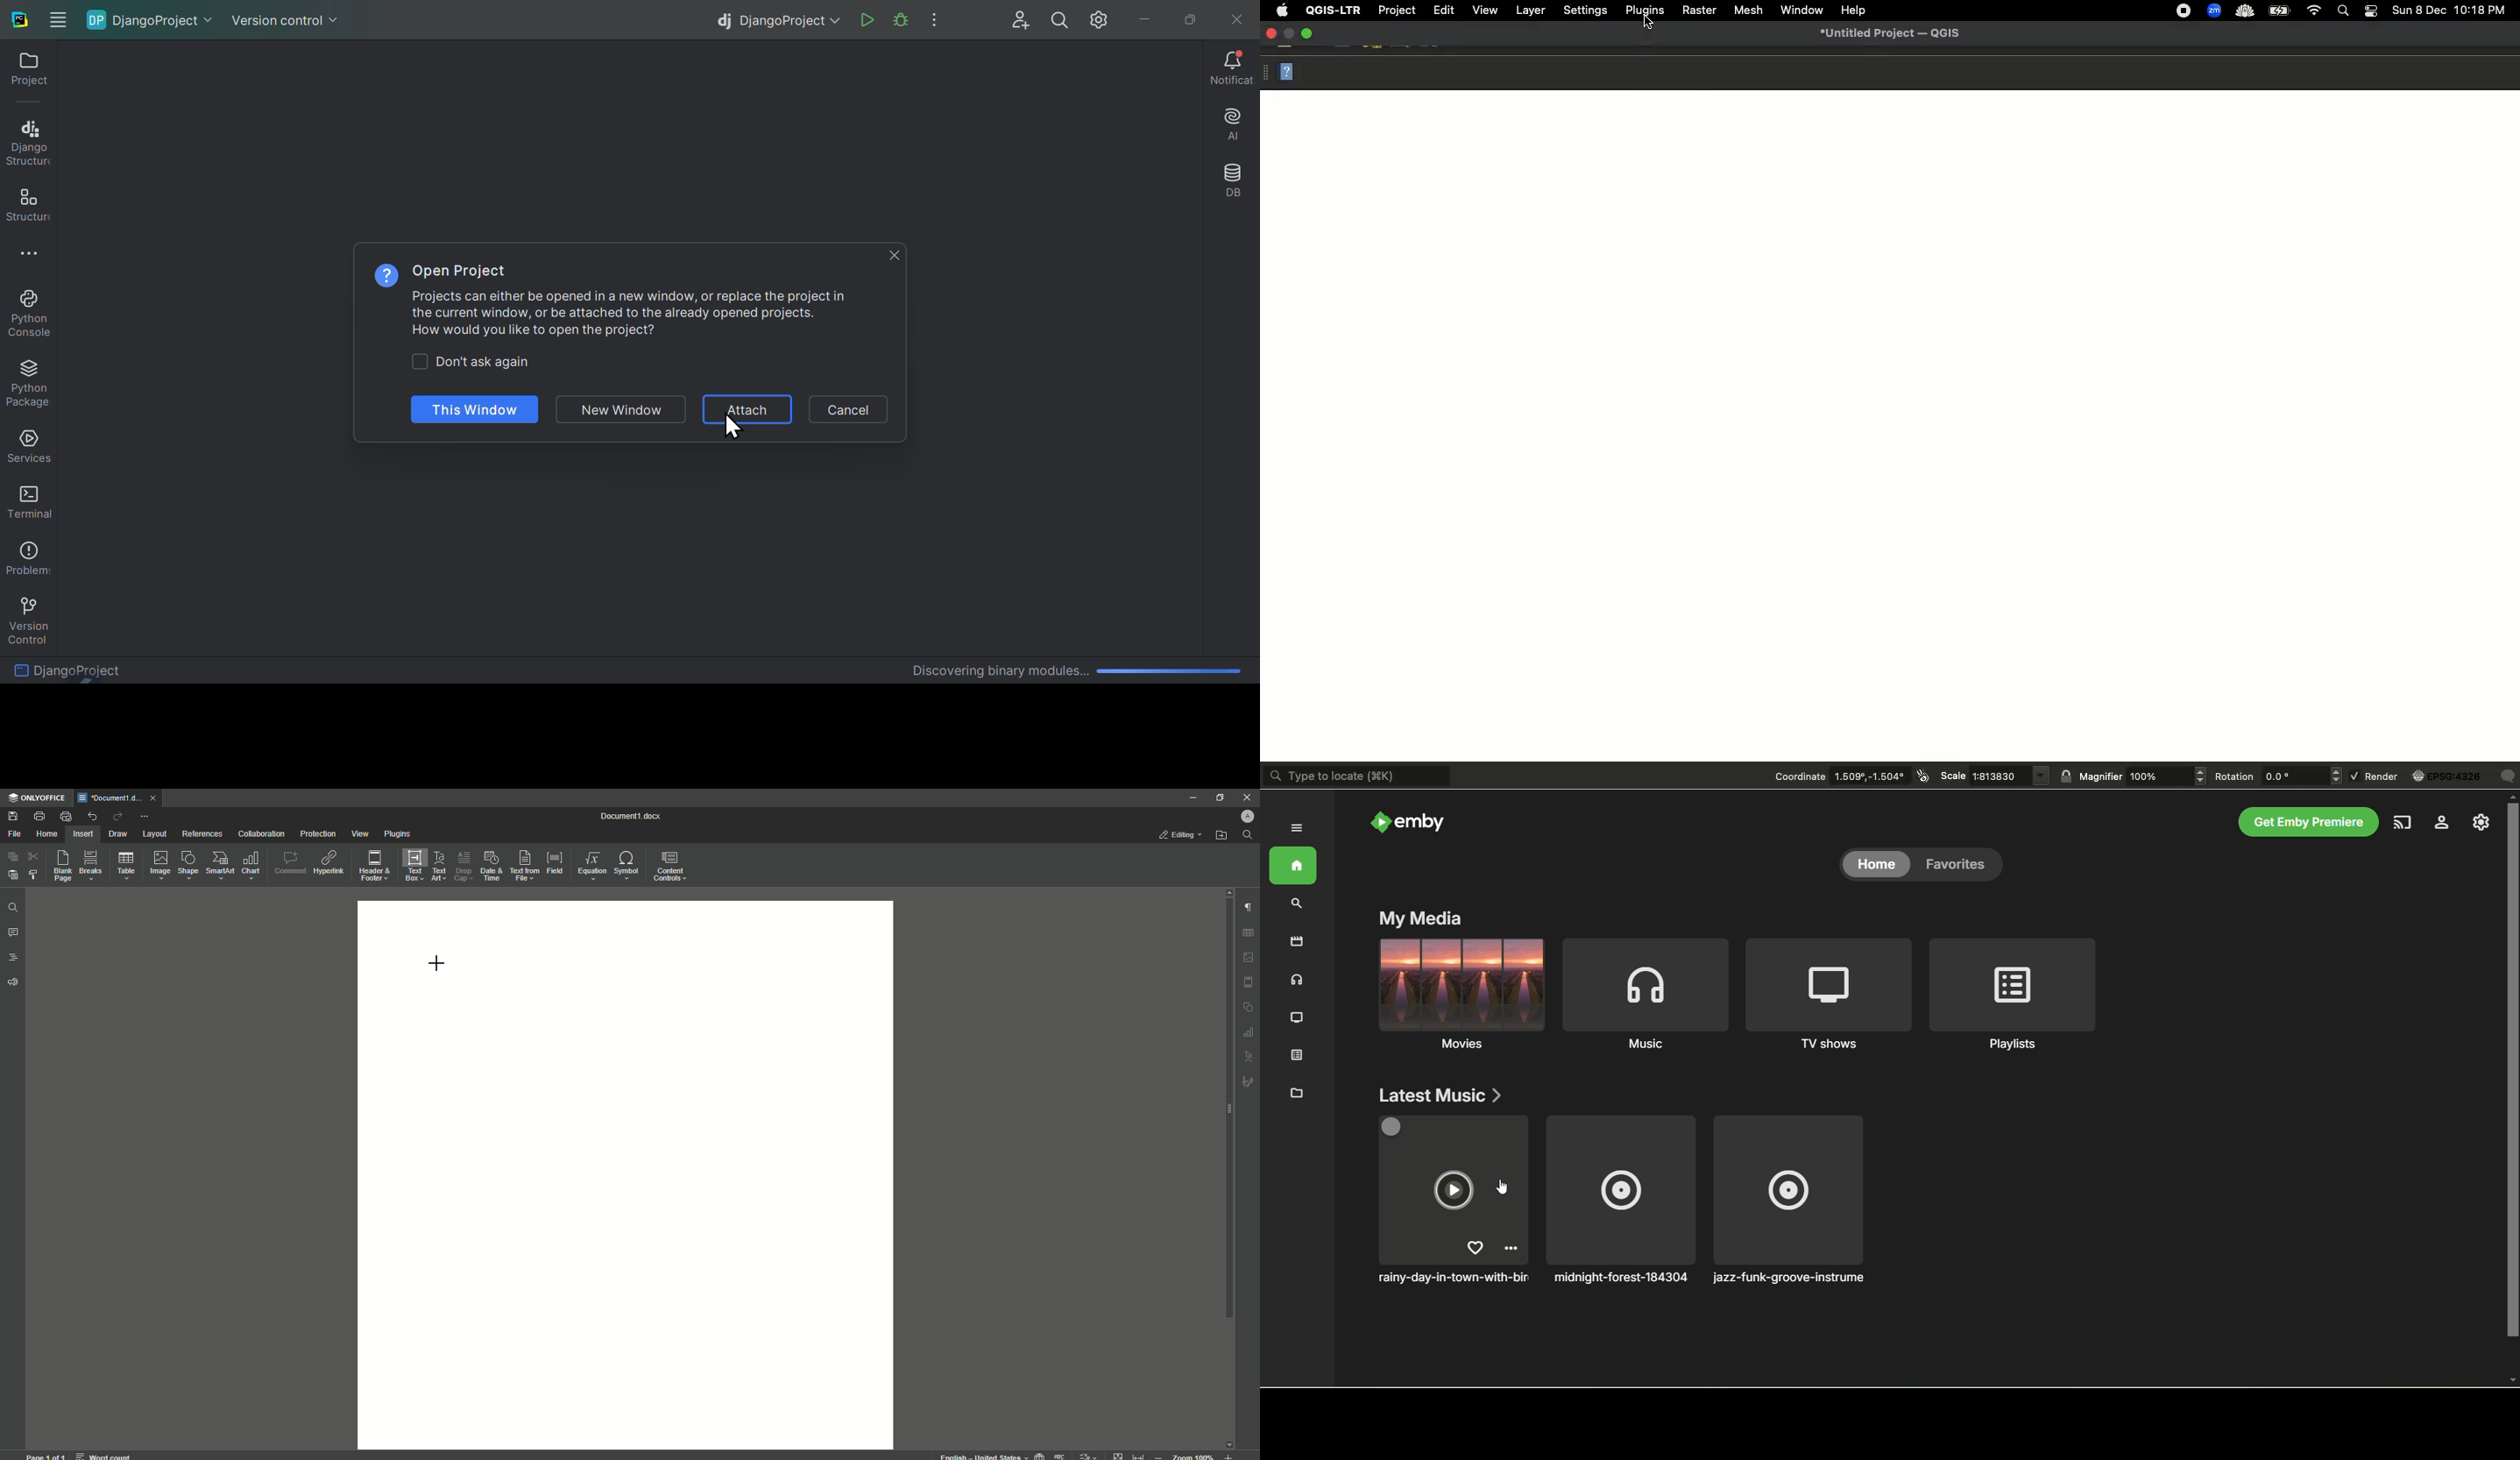 The image size is (2520, 1484). I want to click on Blank Page, so click(64, 866).